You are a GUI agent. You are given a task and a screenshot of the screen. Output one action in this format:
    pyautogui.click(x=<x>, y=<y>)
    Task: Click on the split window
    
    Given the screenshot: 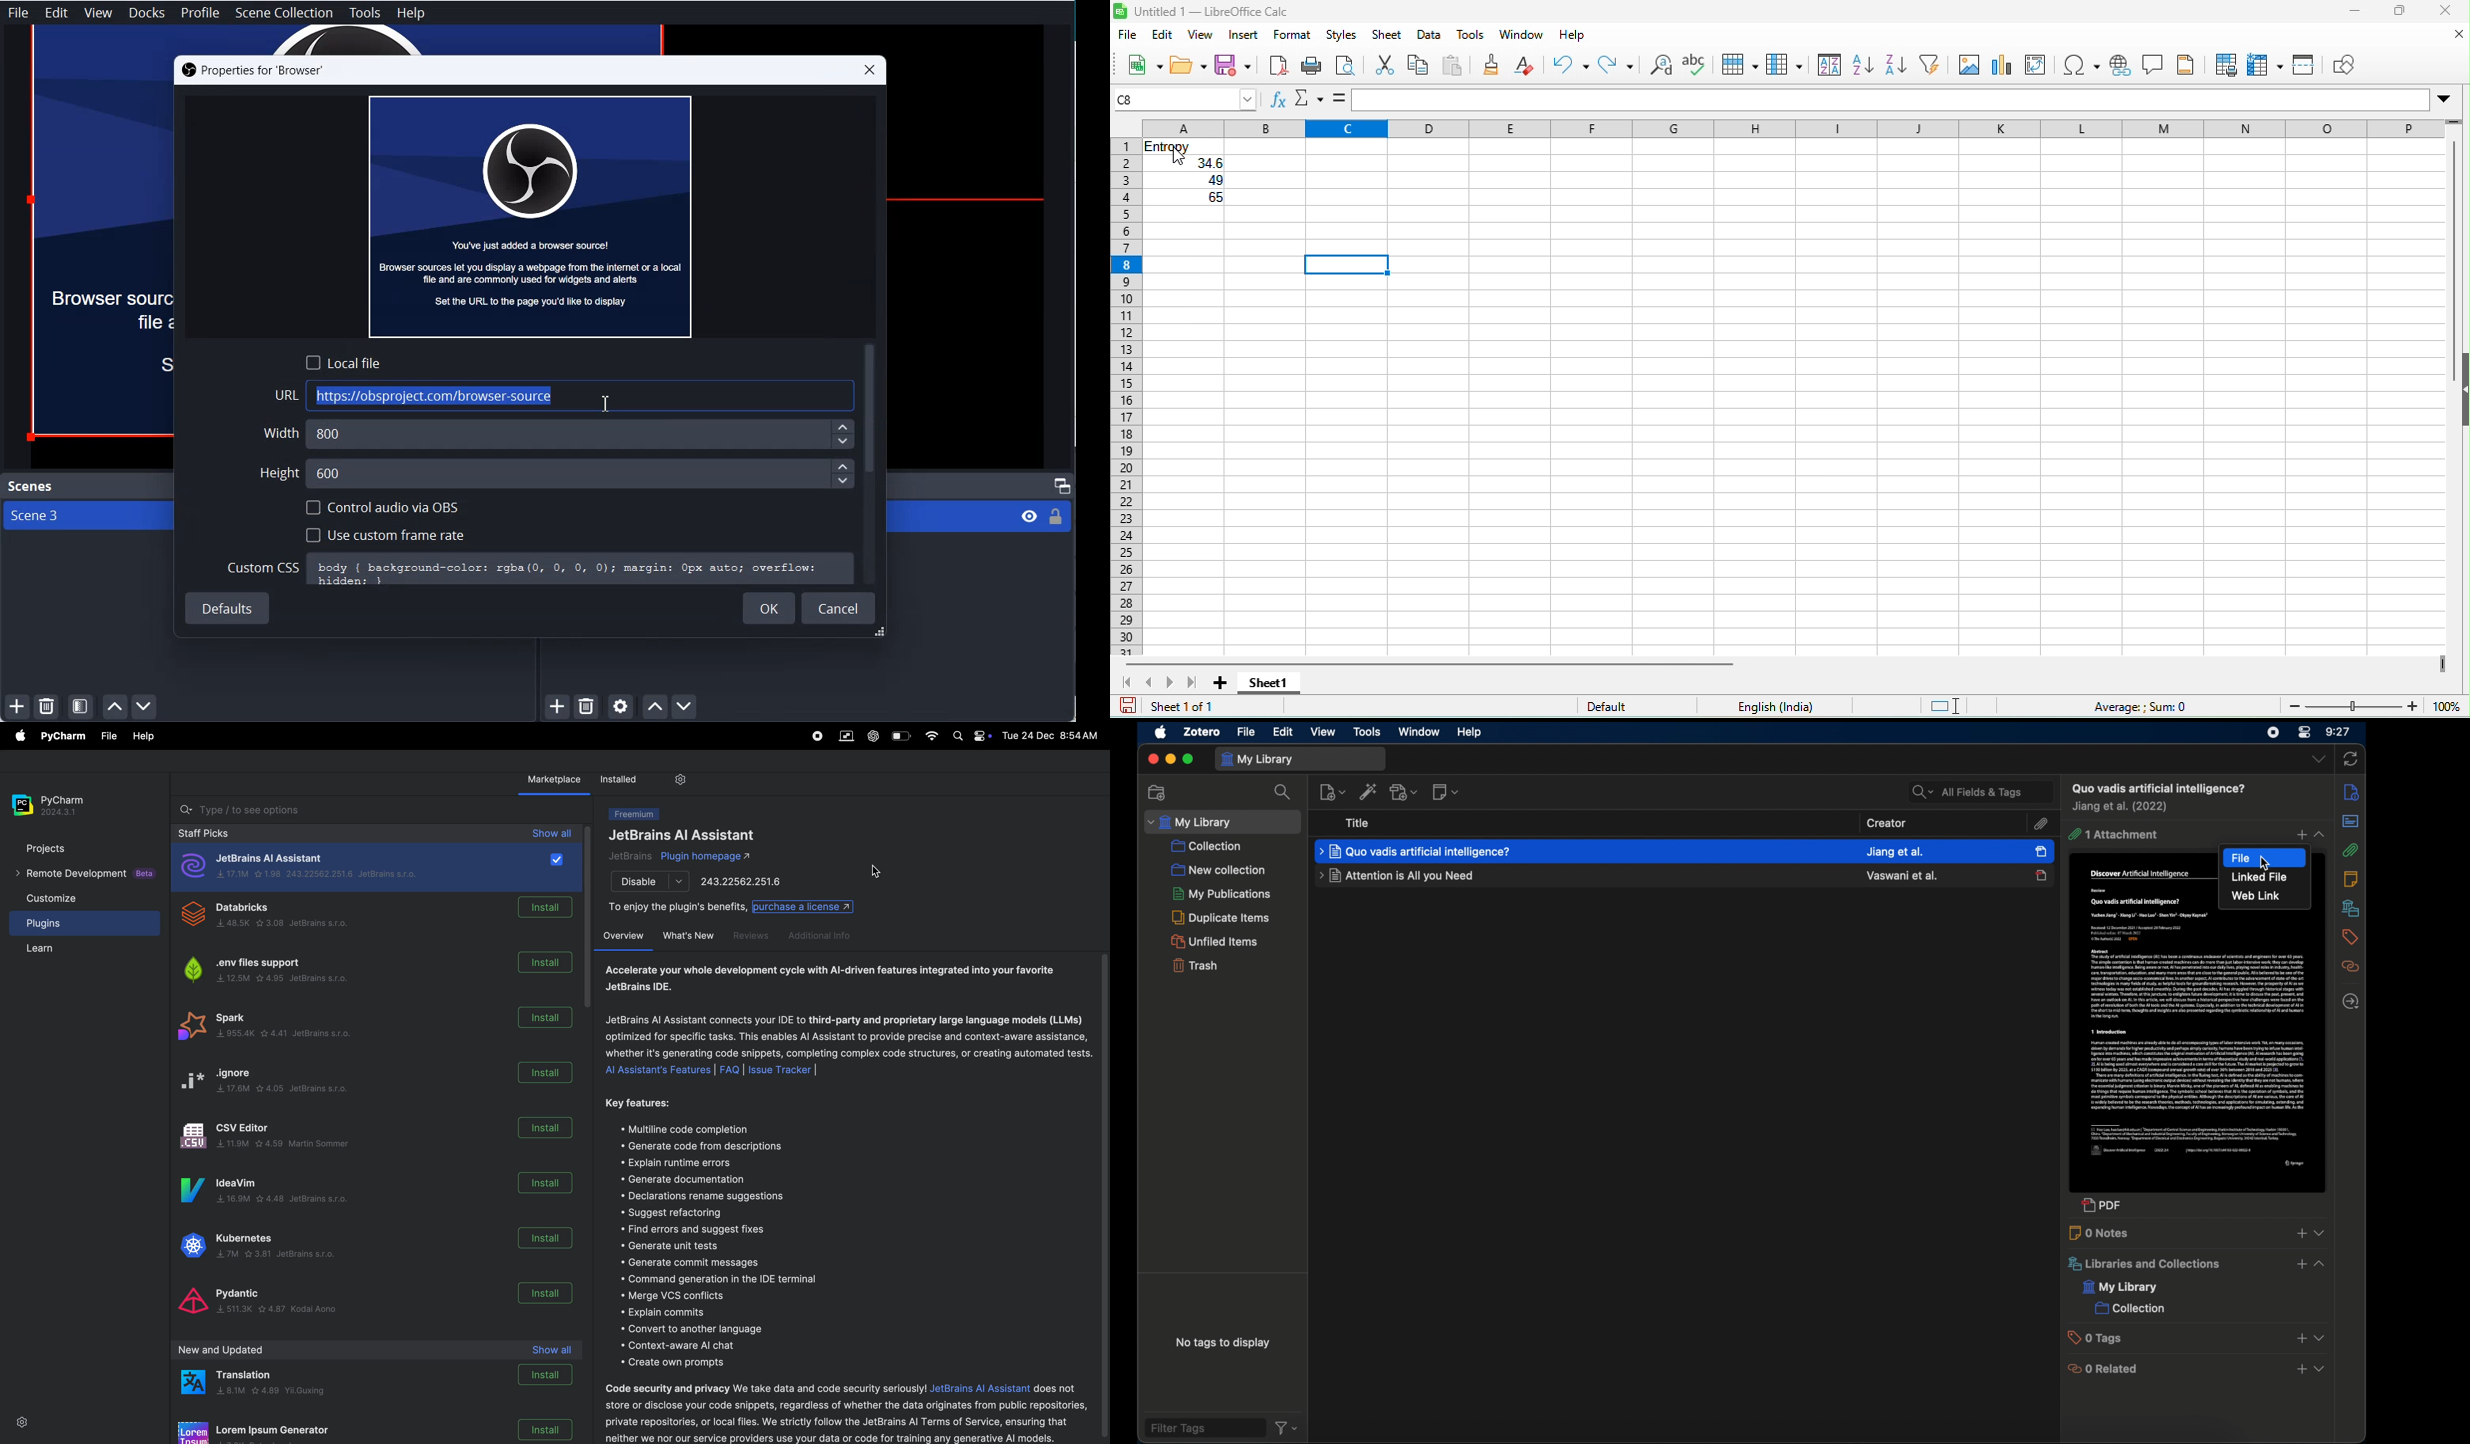 What is the action you would take?
    pyautogui.click(x=2307, y=67)
    